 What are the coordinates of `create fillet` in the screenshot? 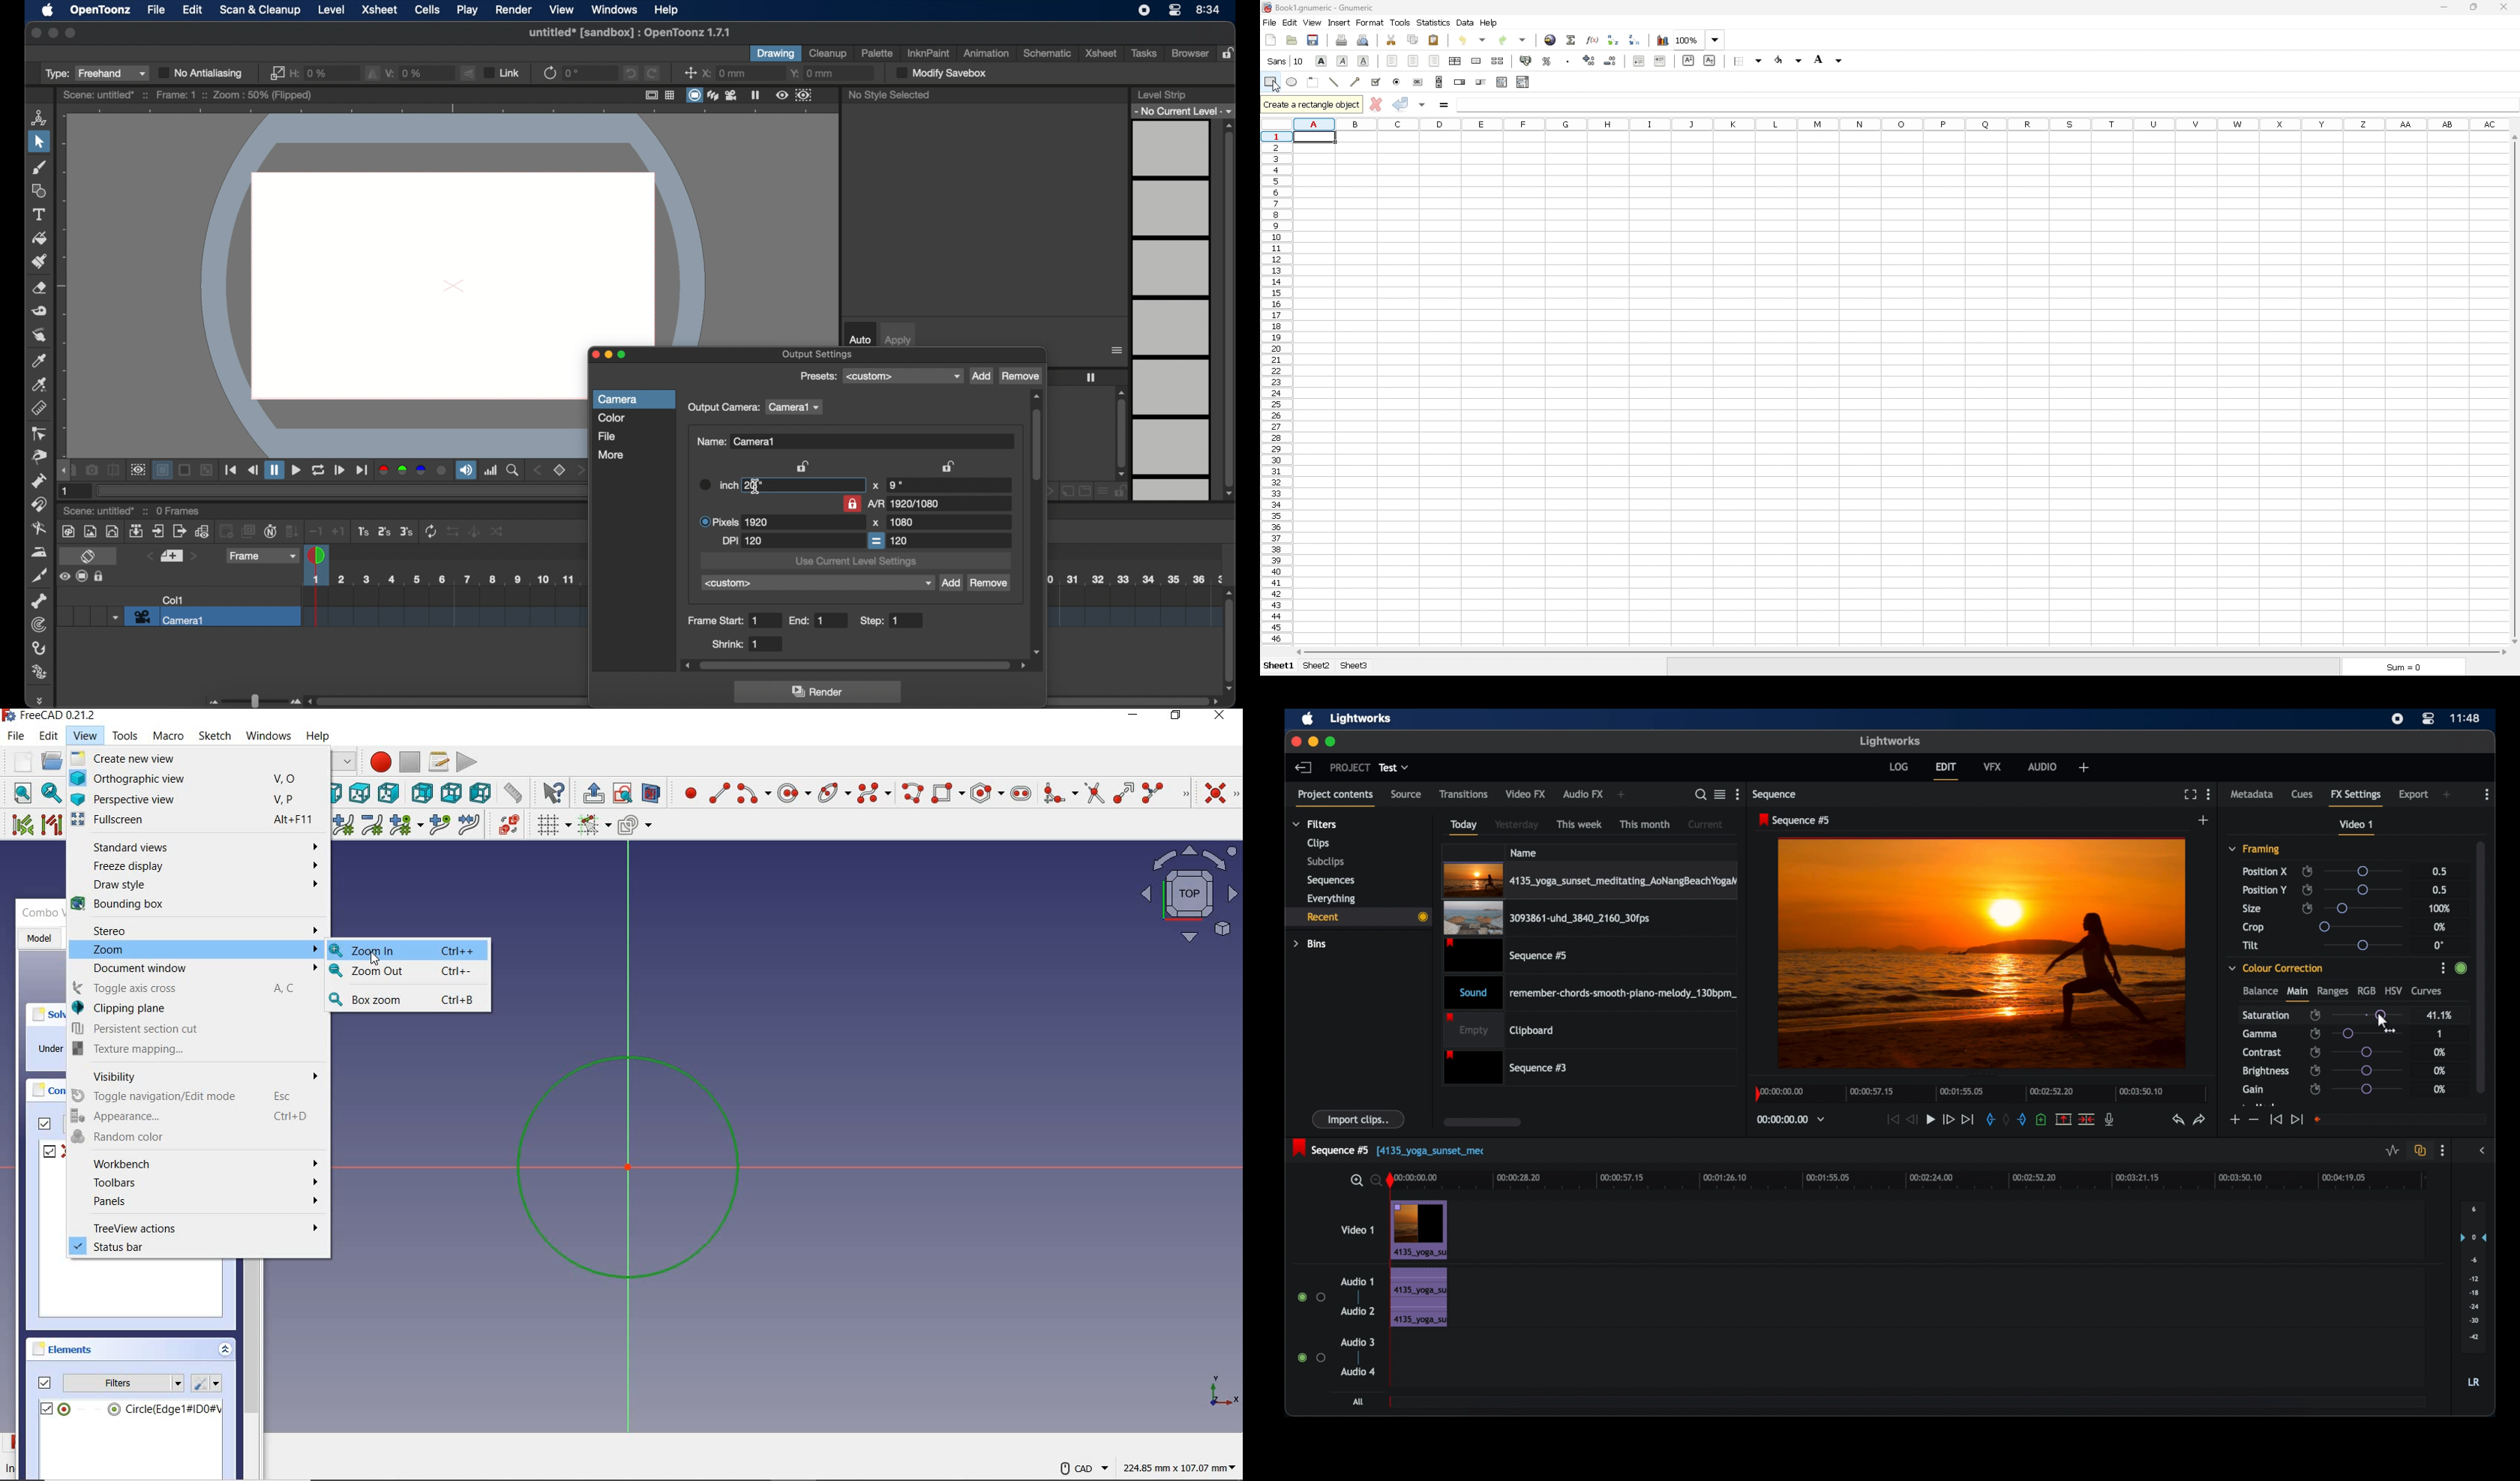 It's located at (1059, 794).